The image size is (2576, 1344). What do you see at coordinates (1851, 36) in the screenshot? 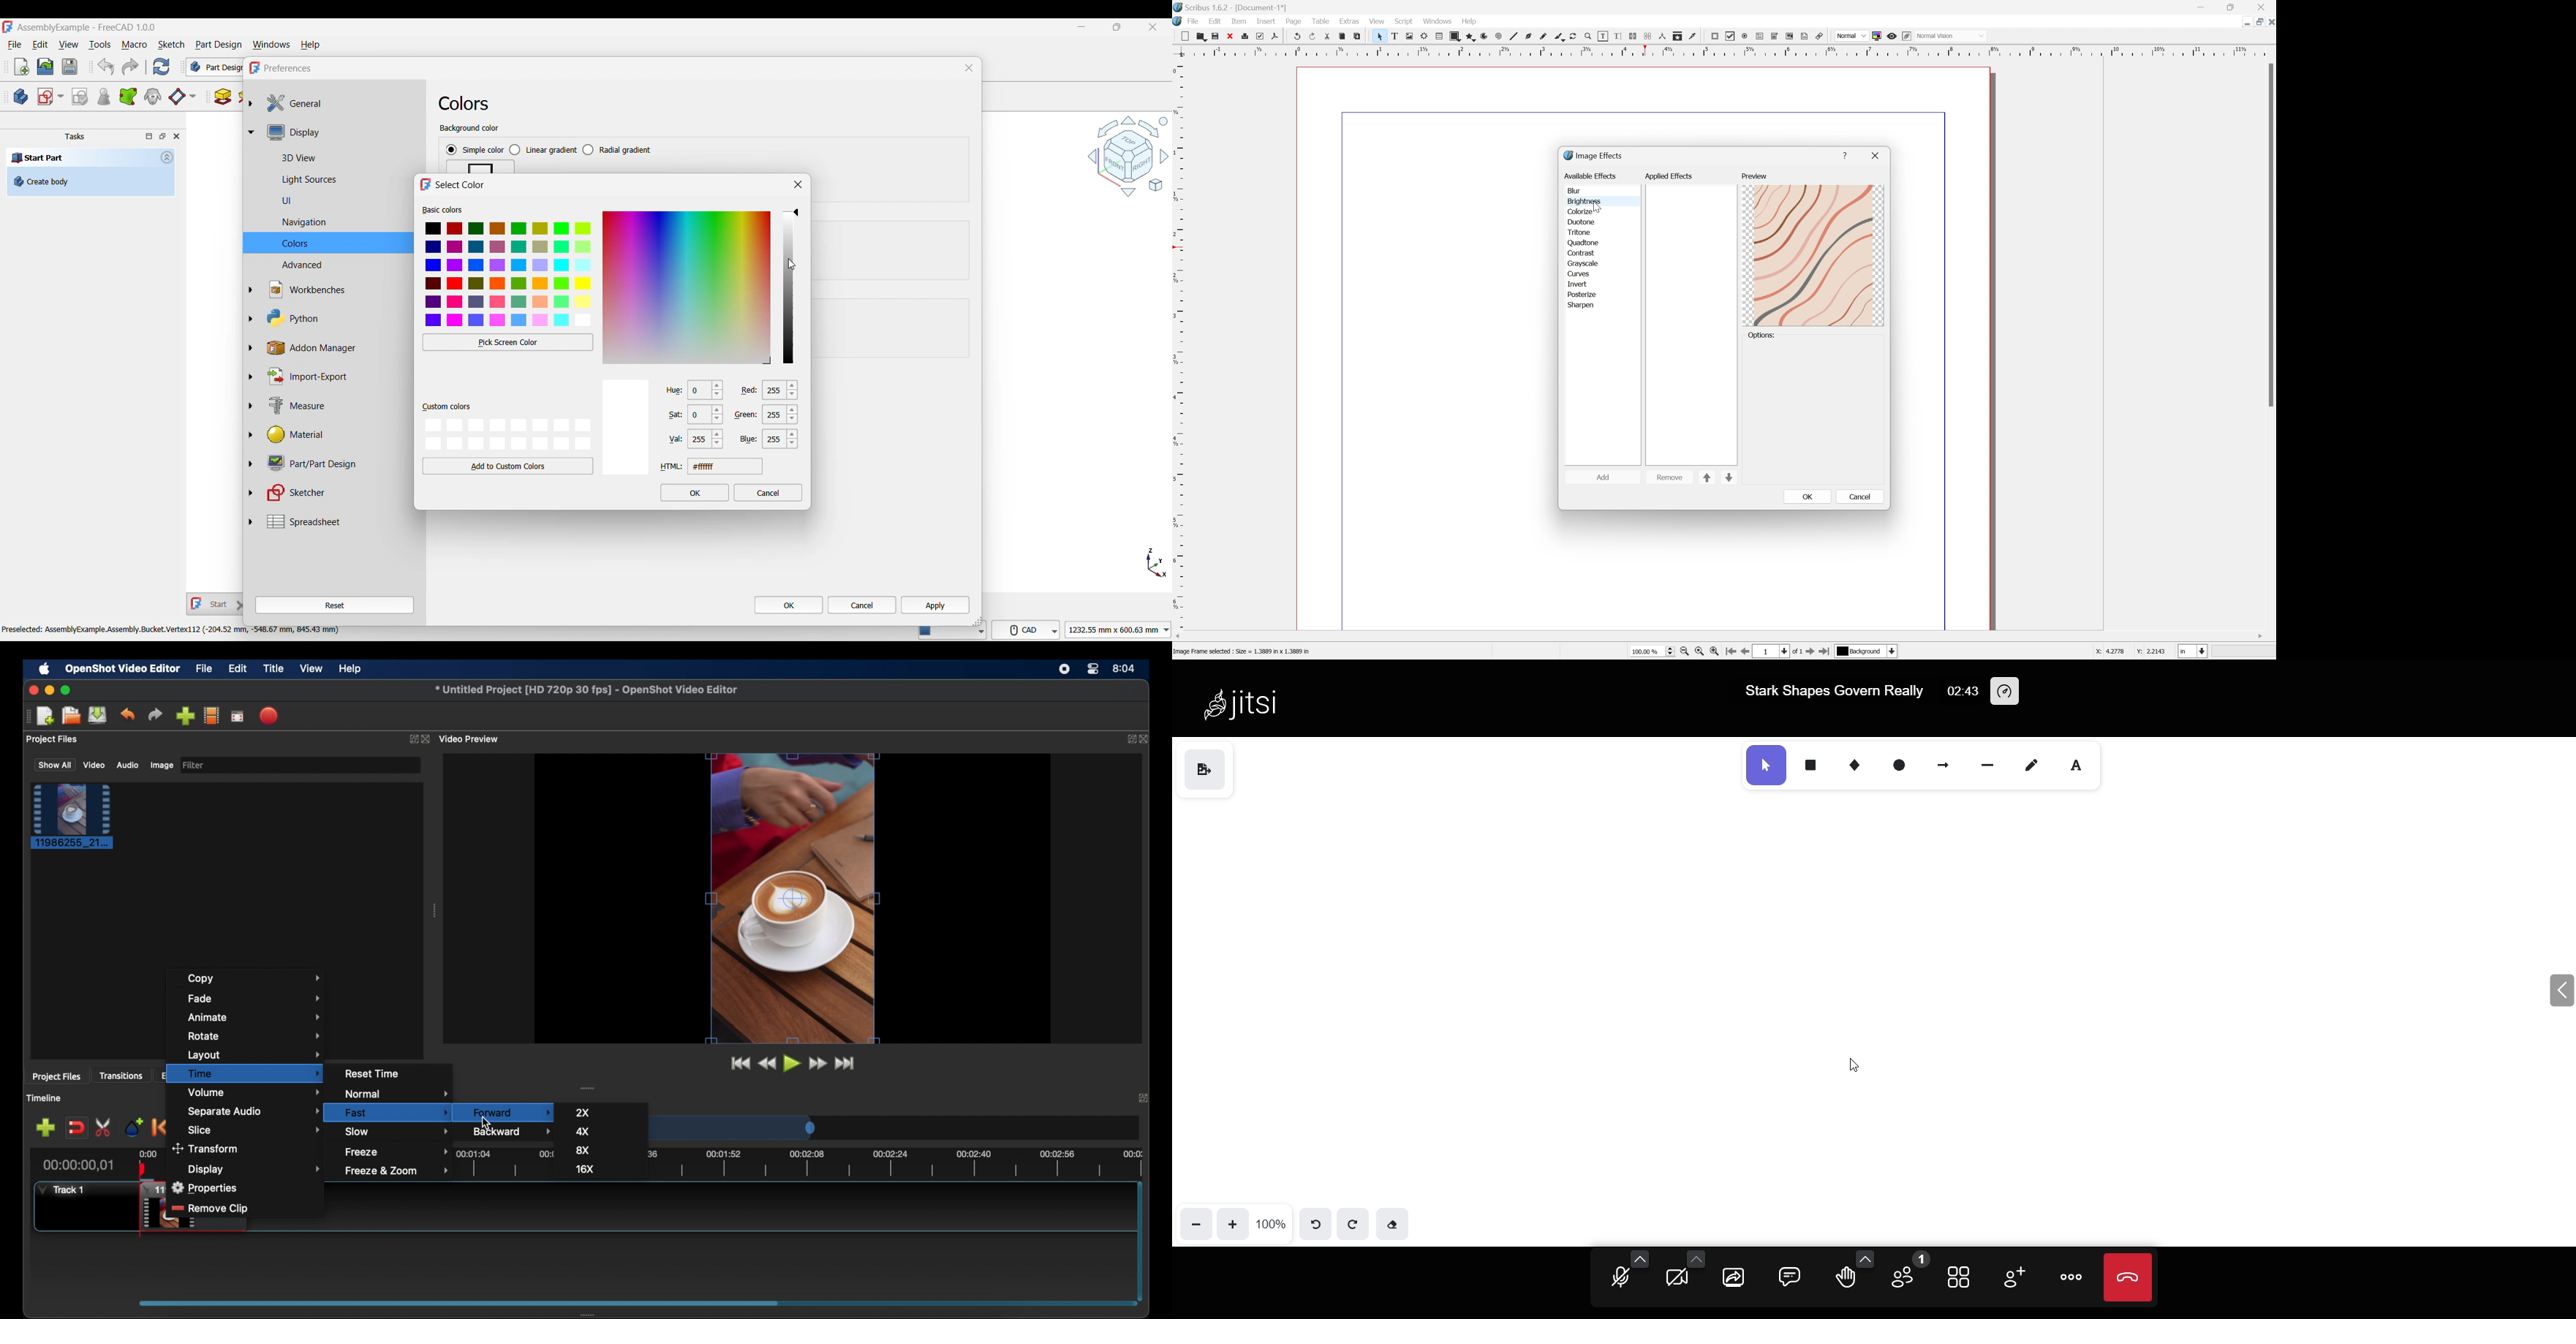
I see `Normal` at bounding box center [1851, 36].